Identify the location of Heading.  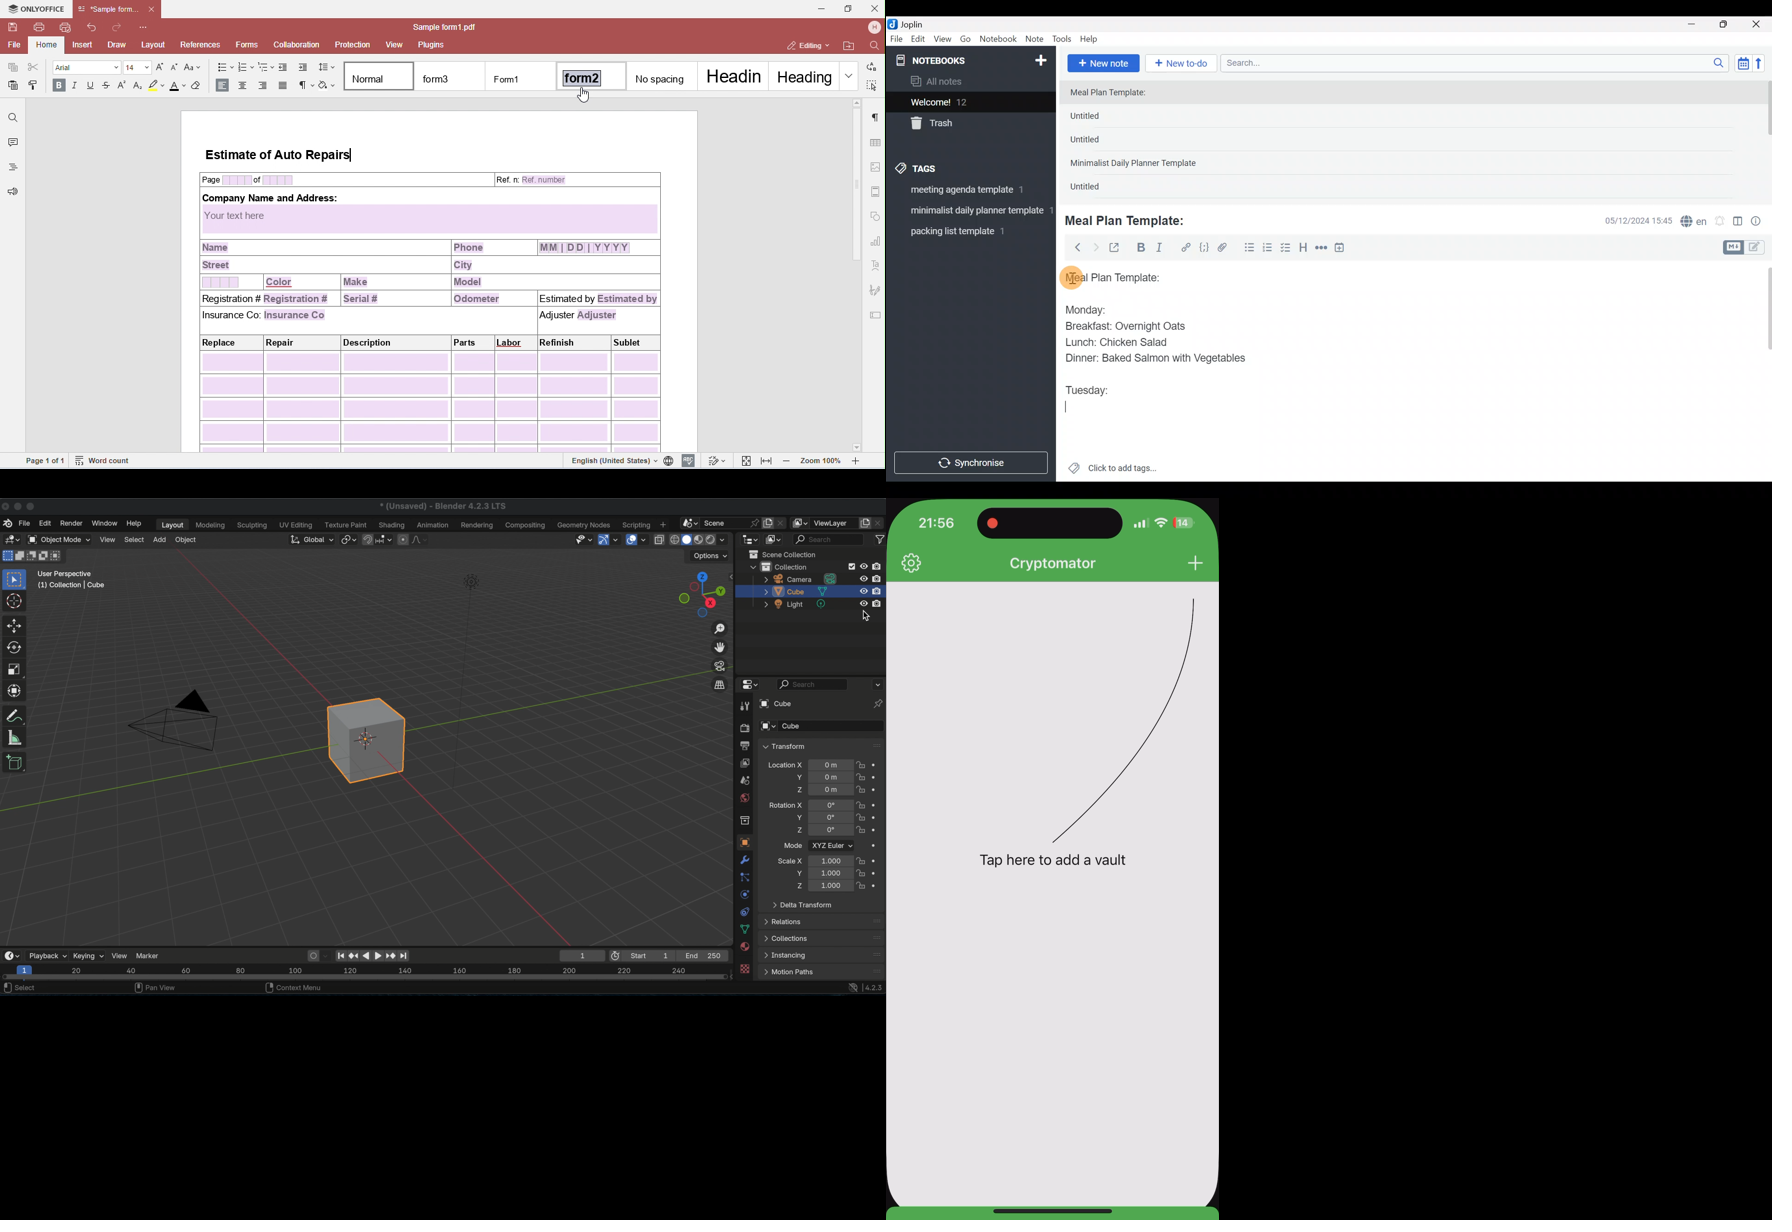
(1304, 249).